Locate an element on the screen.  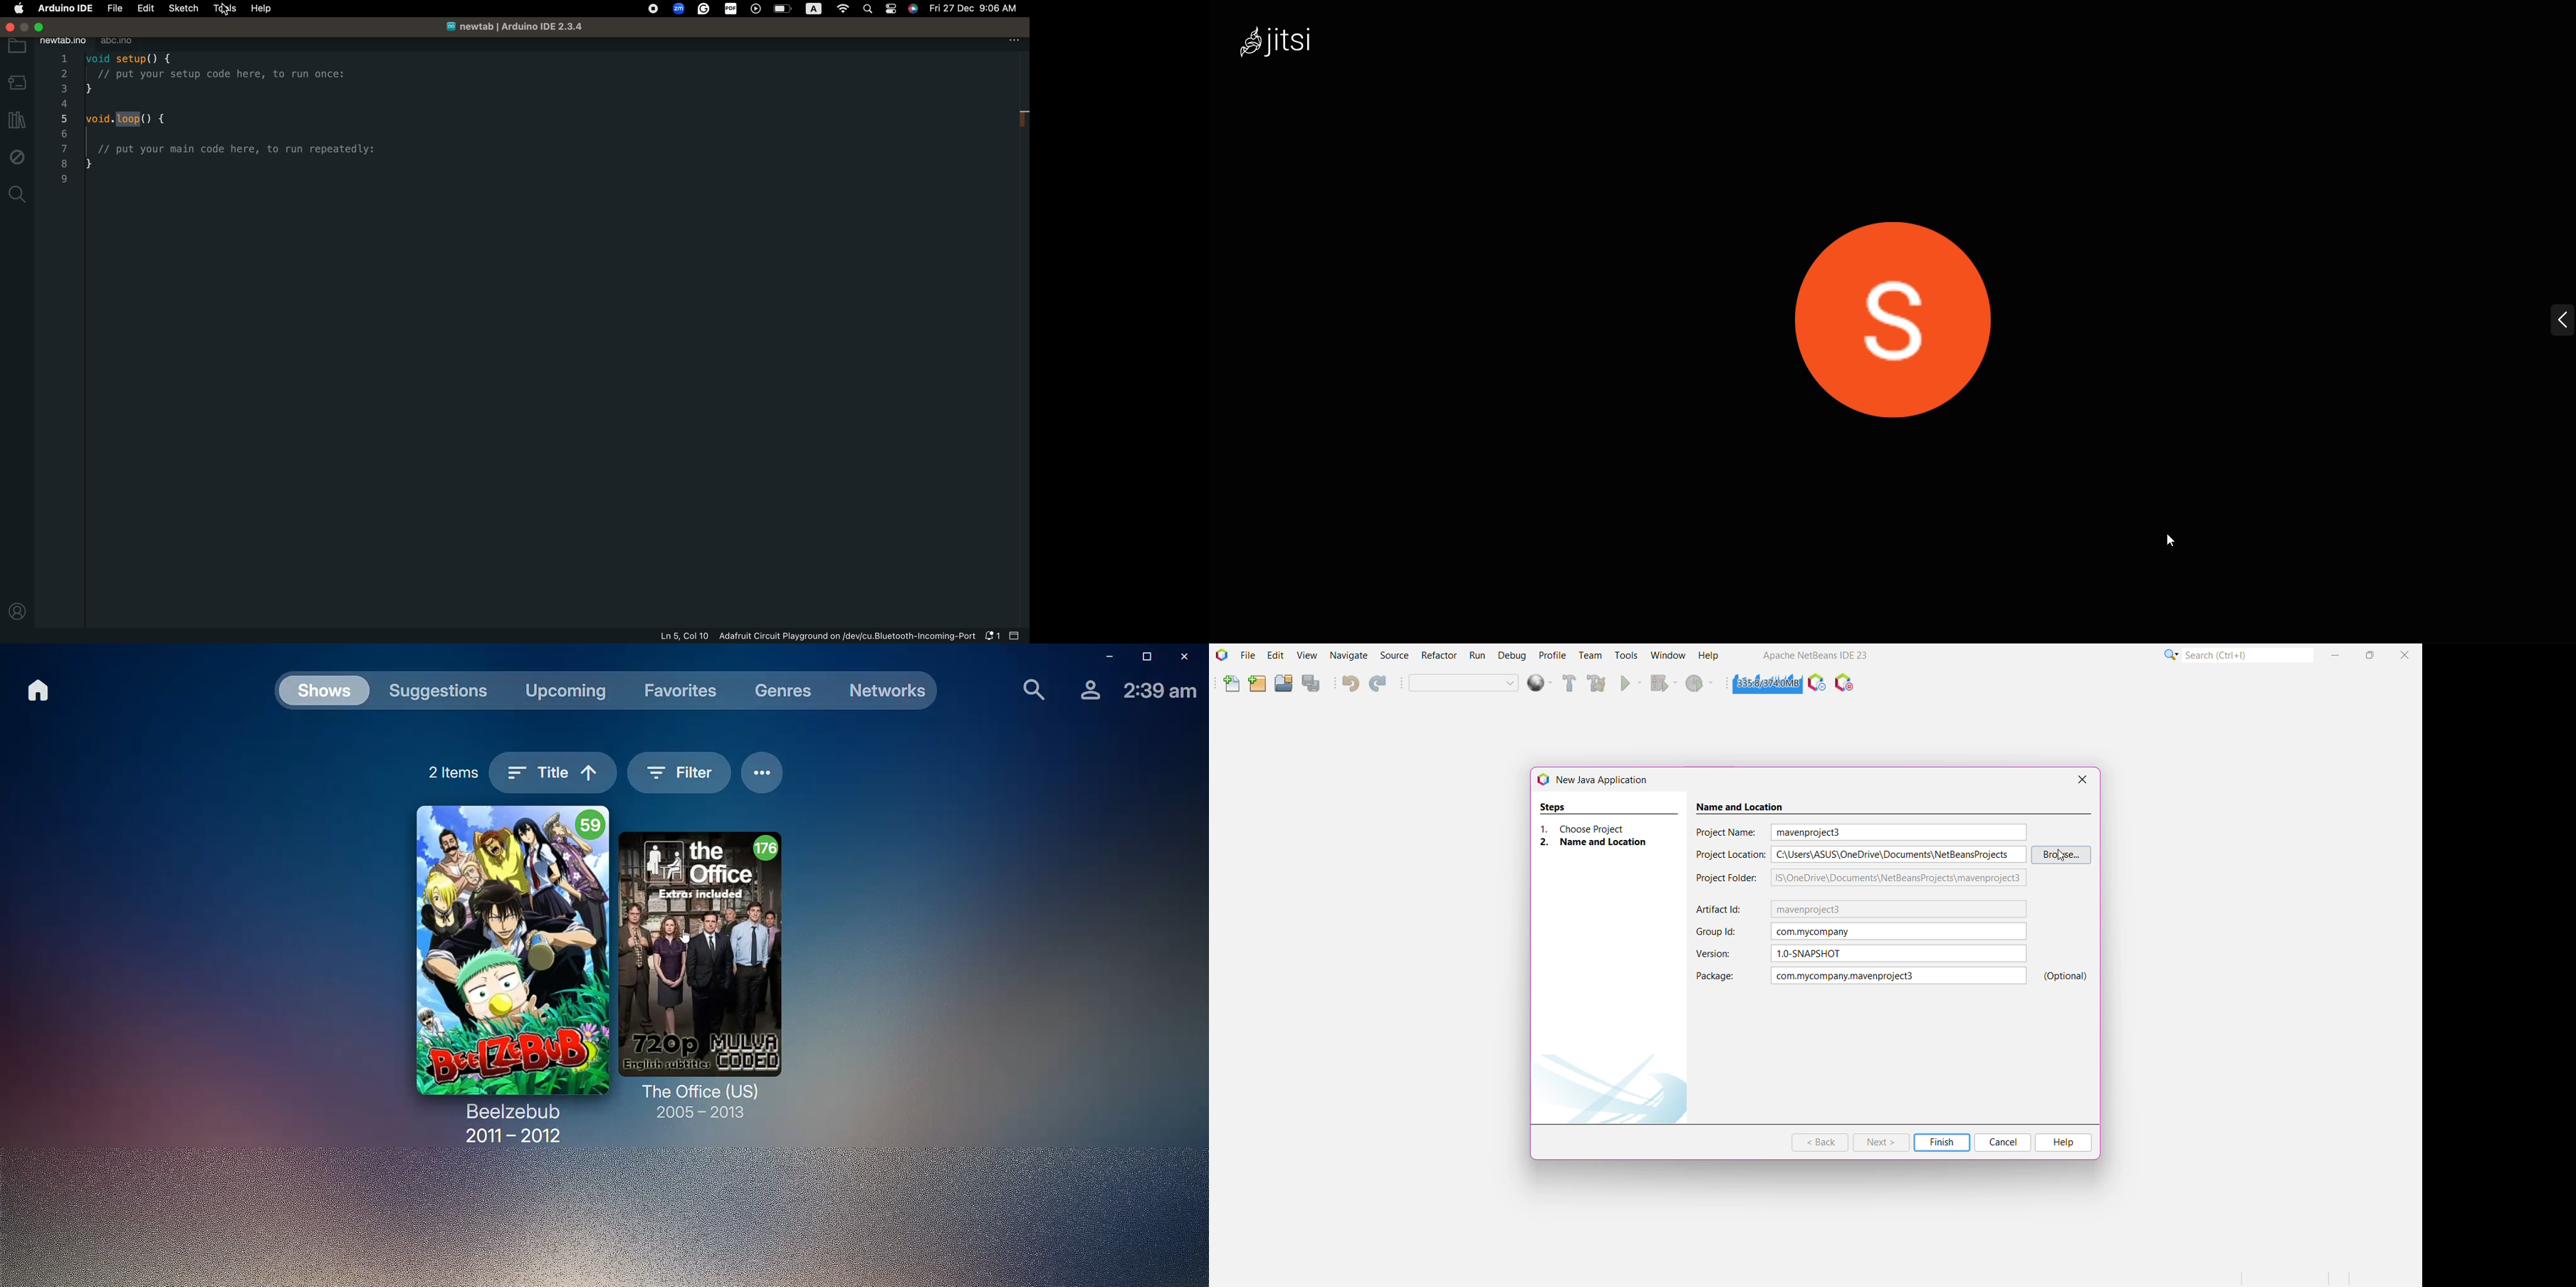
Optional is located at coordinates (2068, 976).